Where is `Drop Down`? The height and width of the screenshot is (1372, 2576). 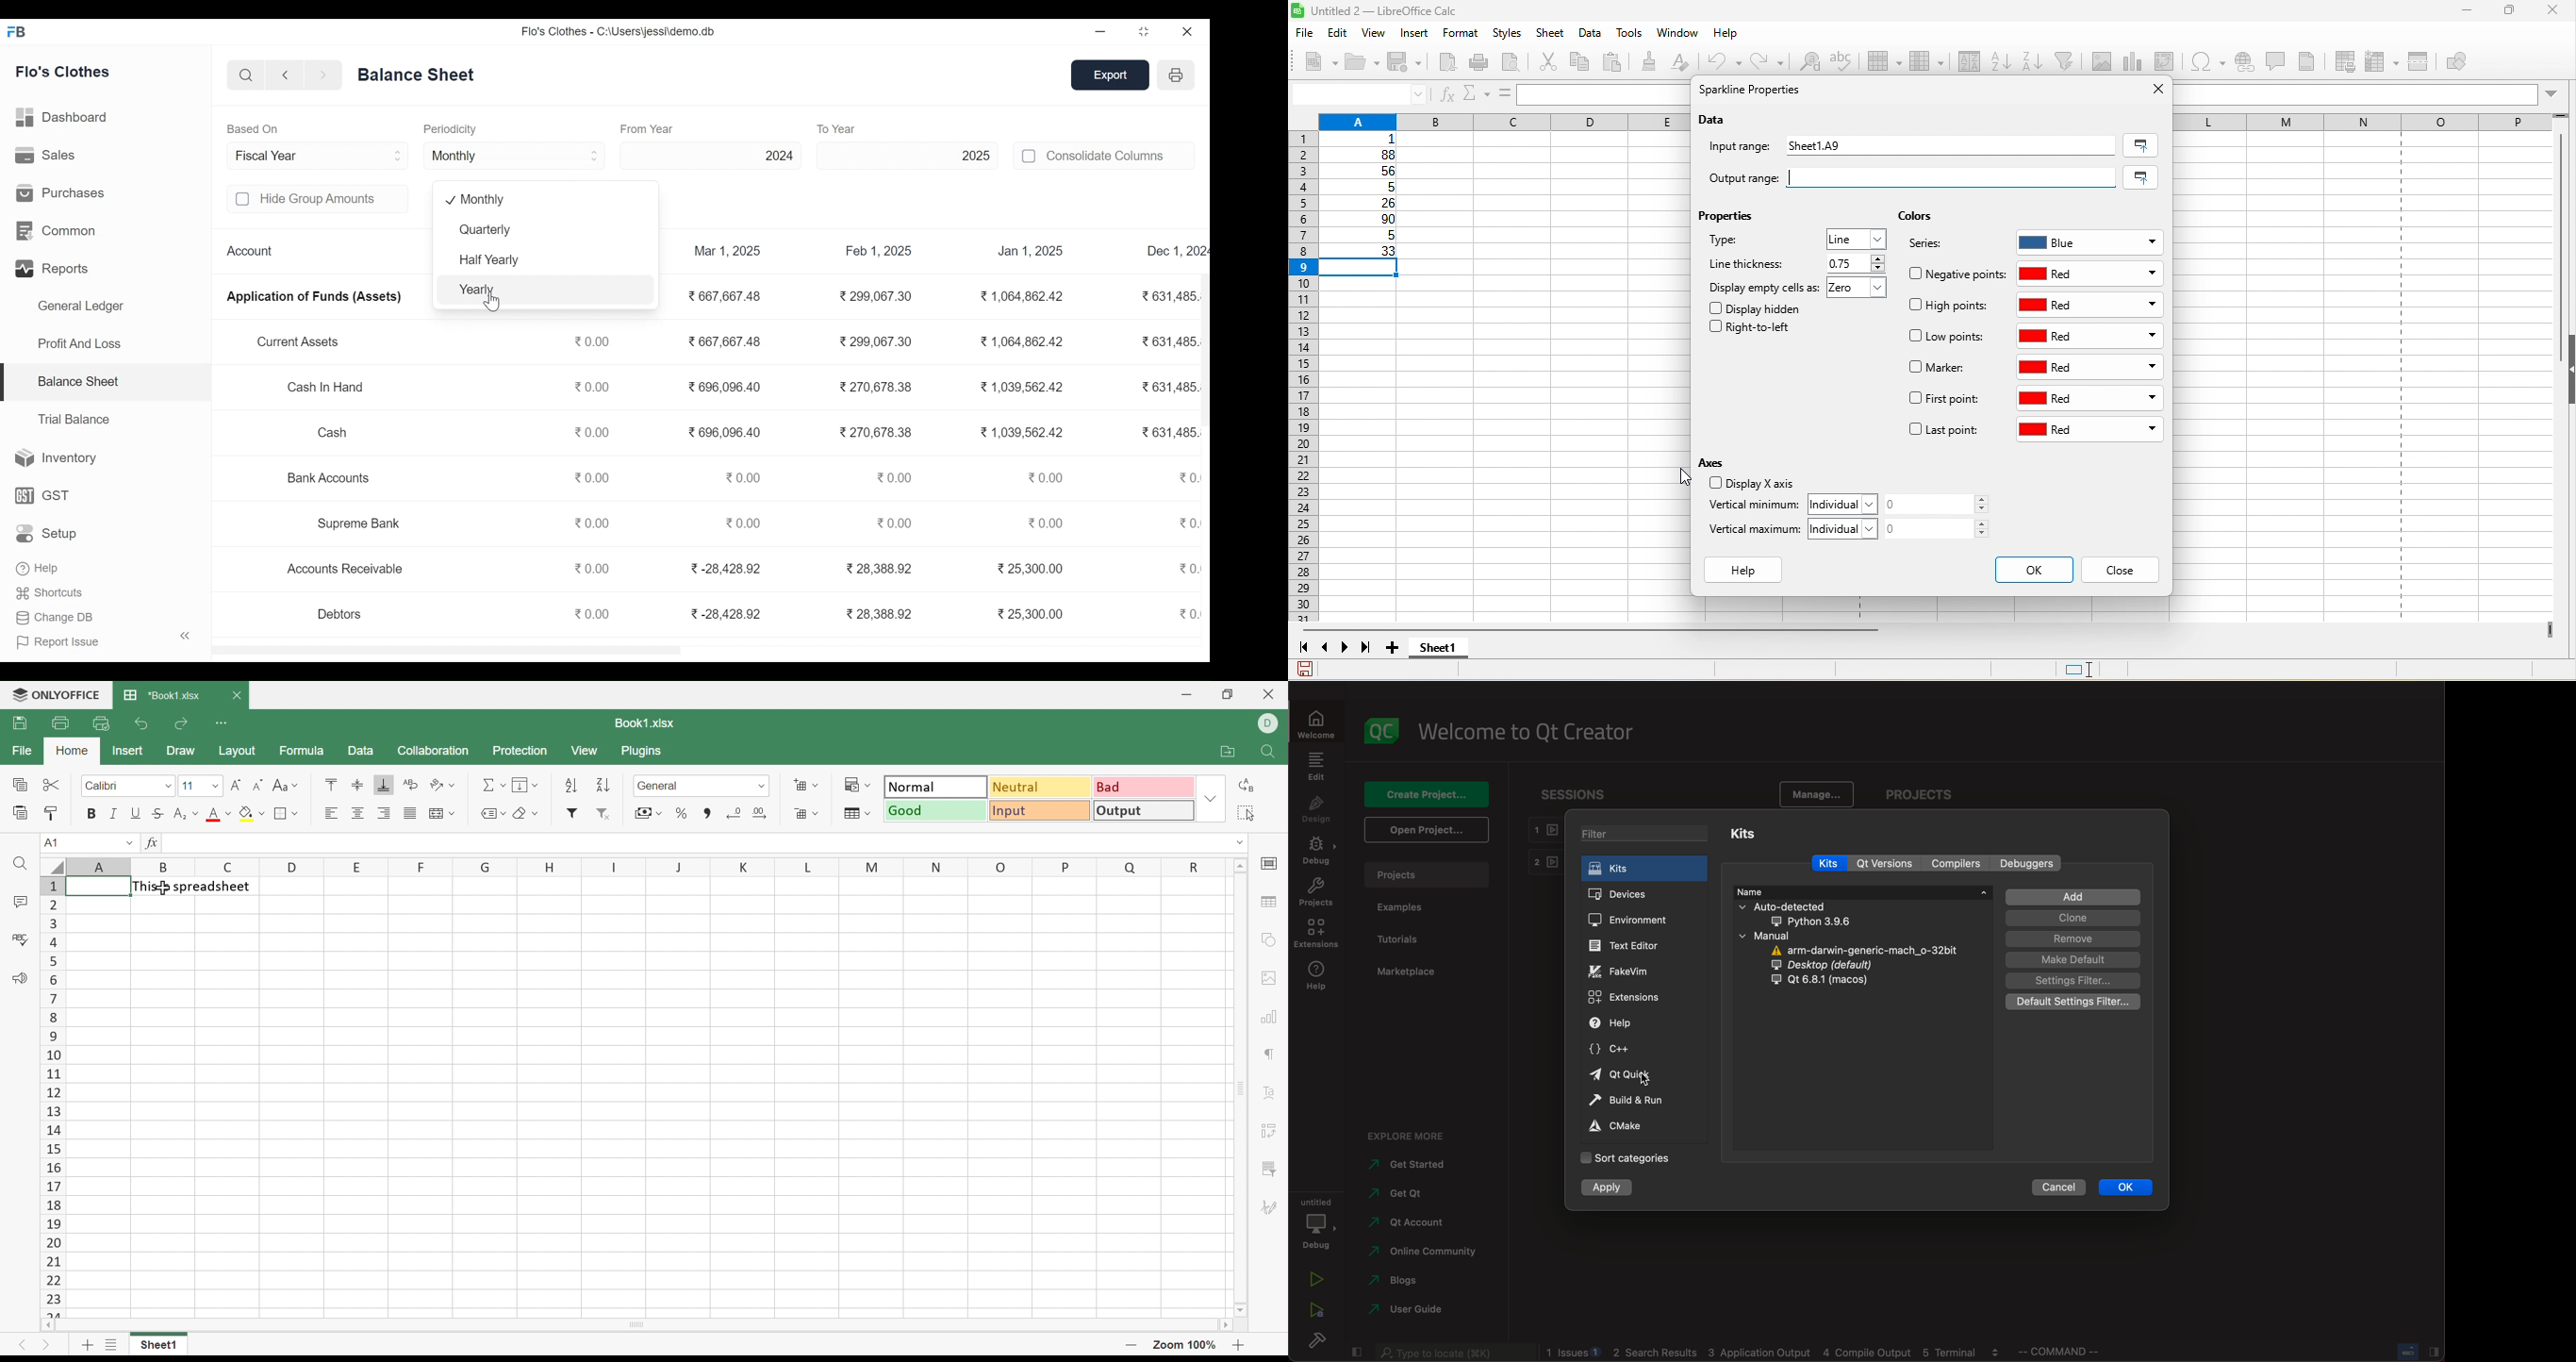
Drop Down is located at coordinates (164, 786).